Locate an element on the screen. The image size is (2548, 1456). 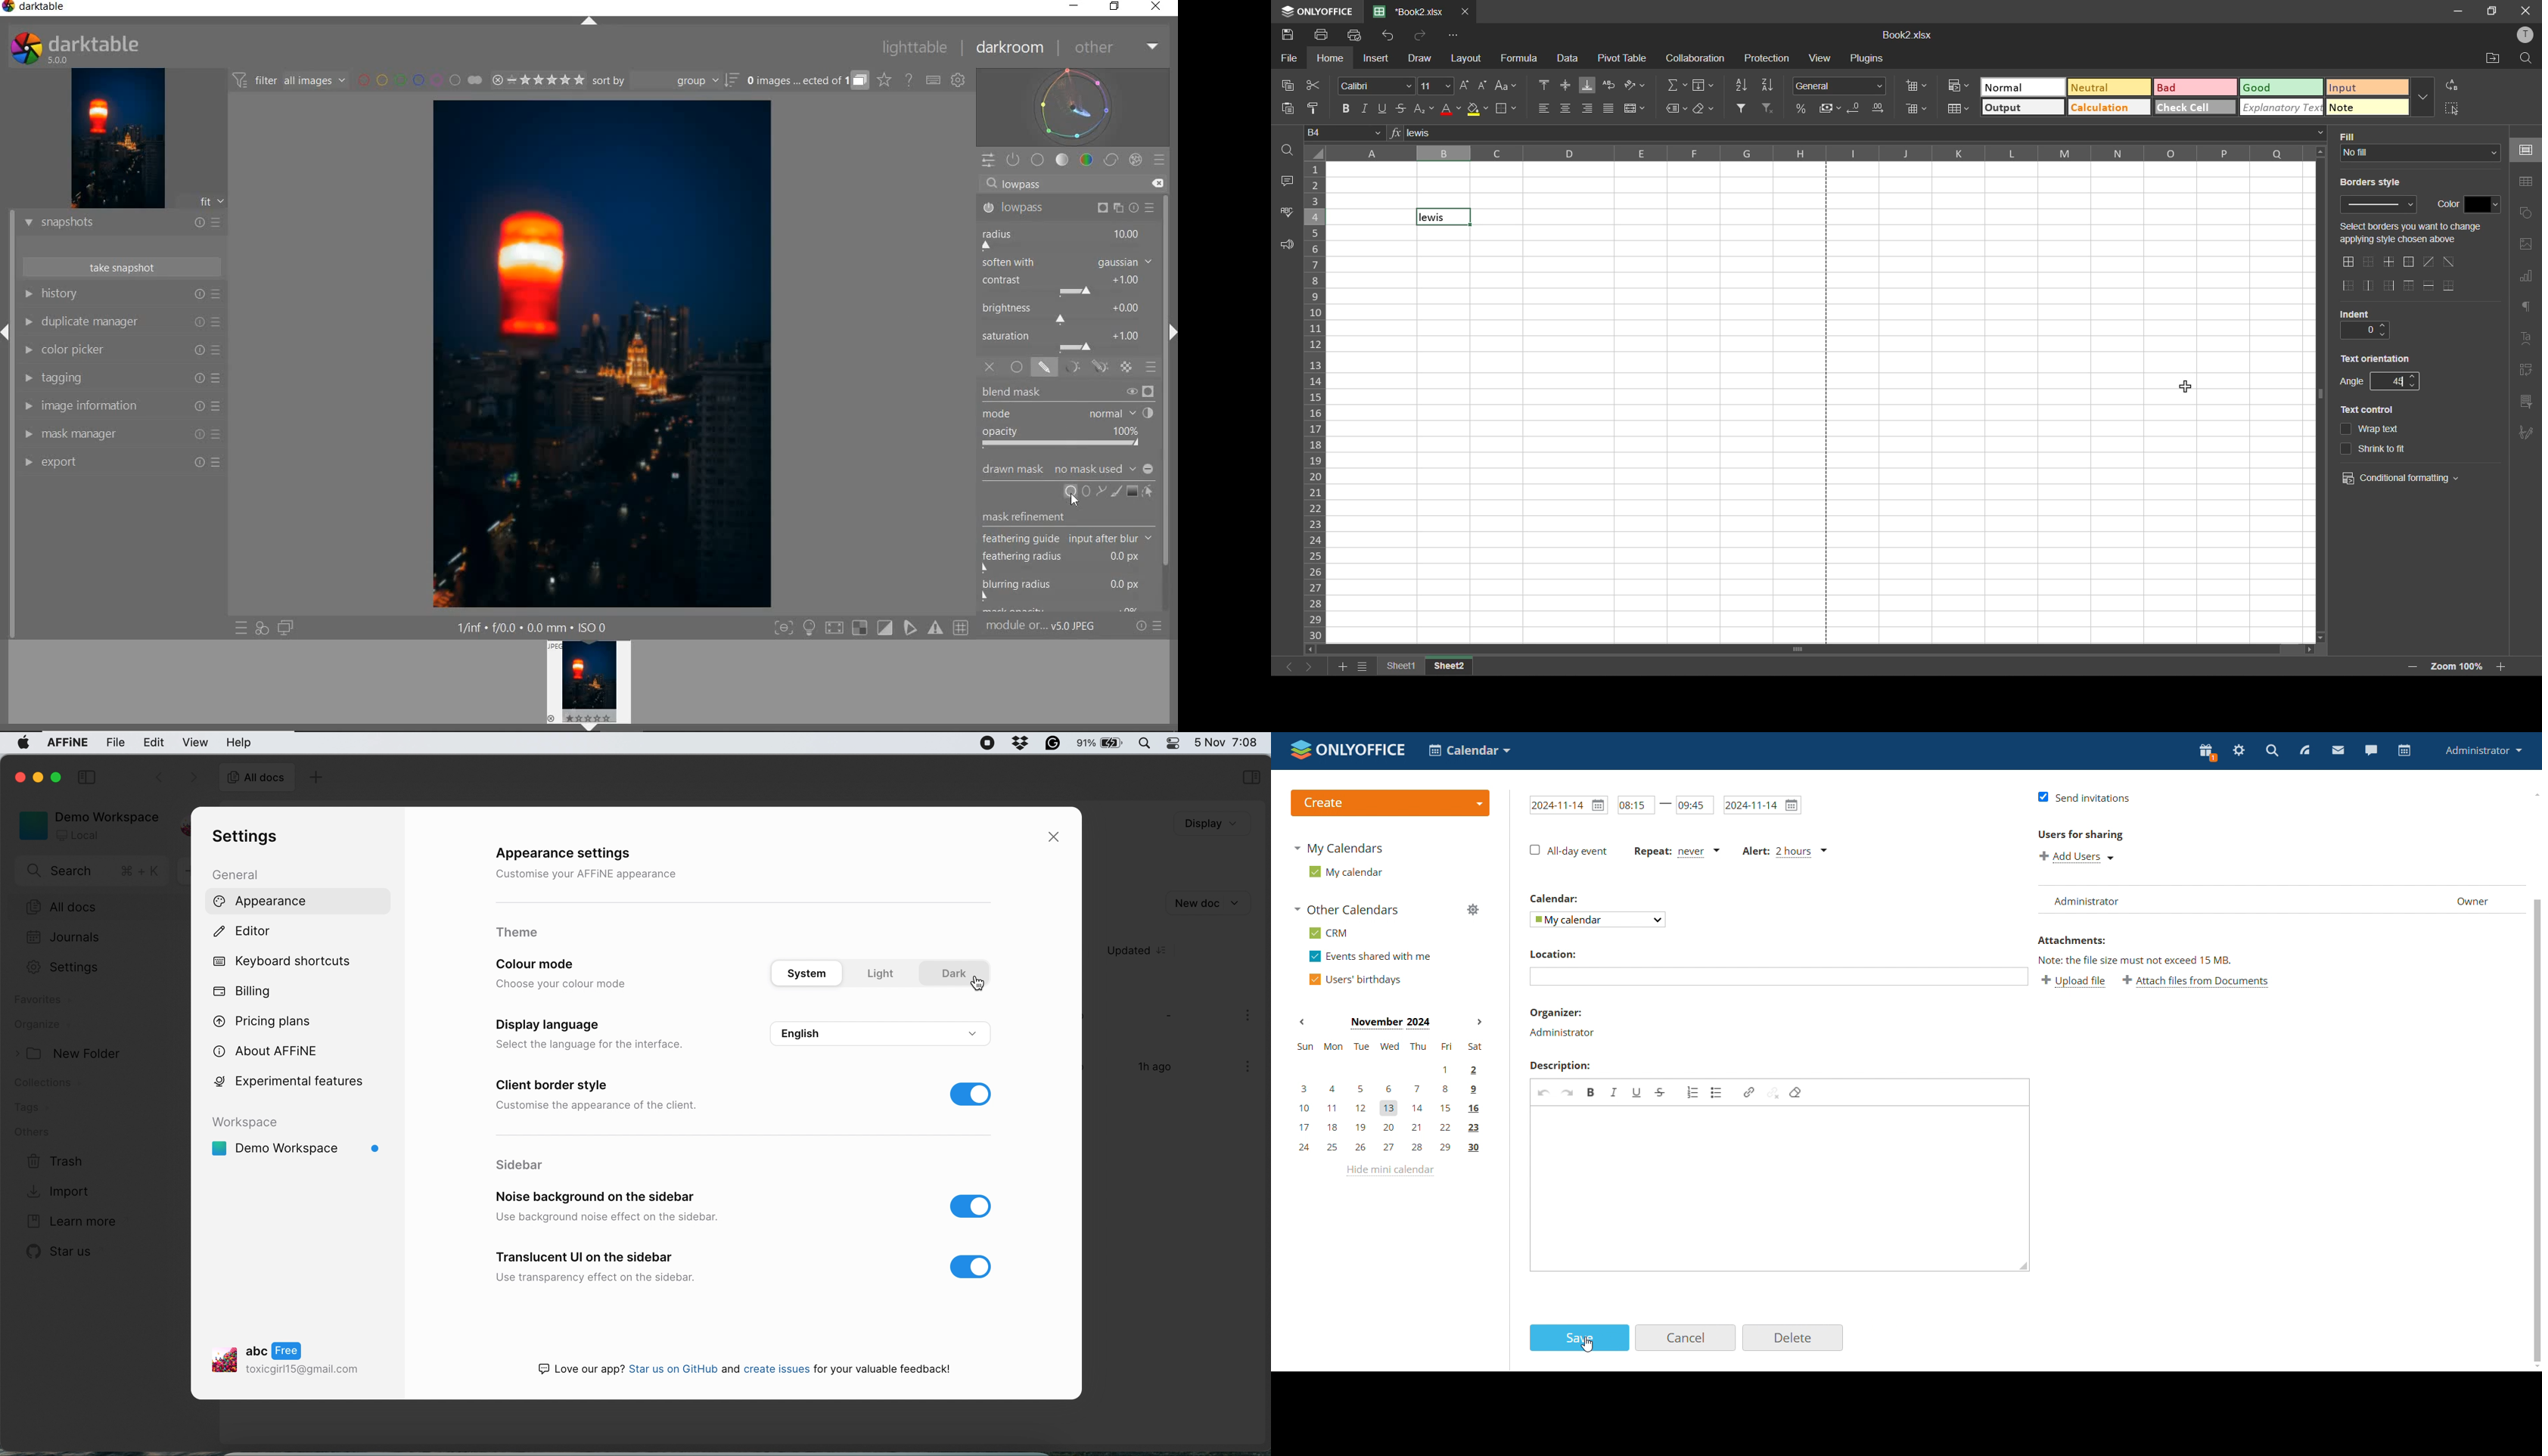
more options is located at coordinates (1248, 1018).